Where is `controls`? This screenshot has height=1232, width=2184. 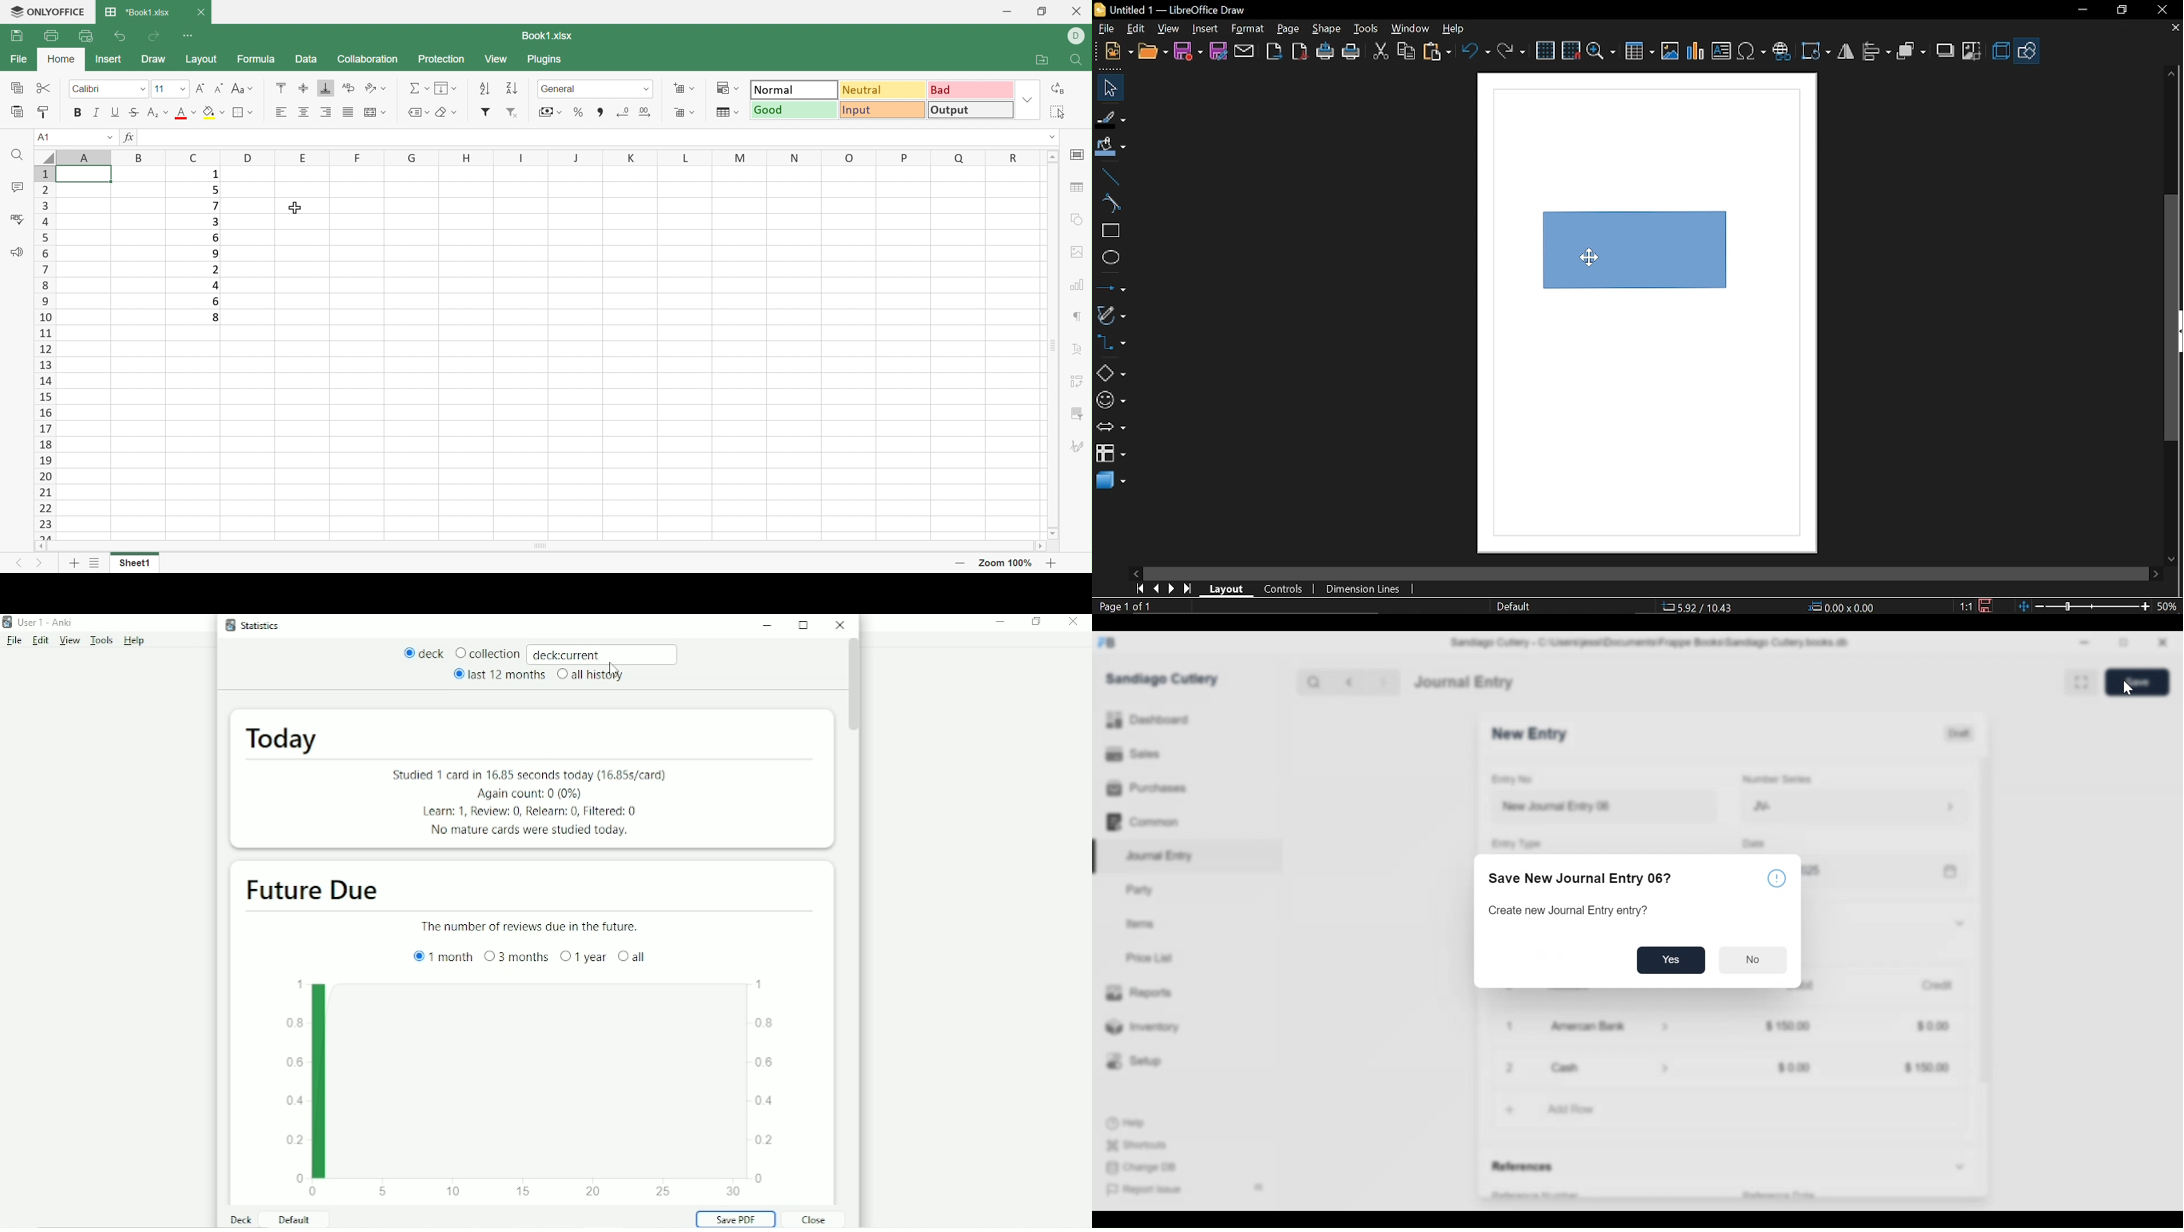 controls is located at coordinates (1285, 591).